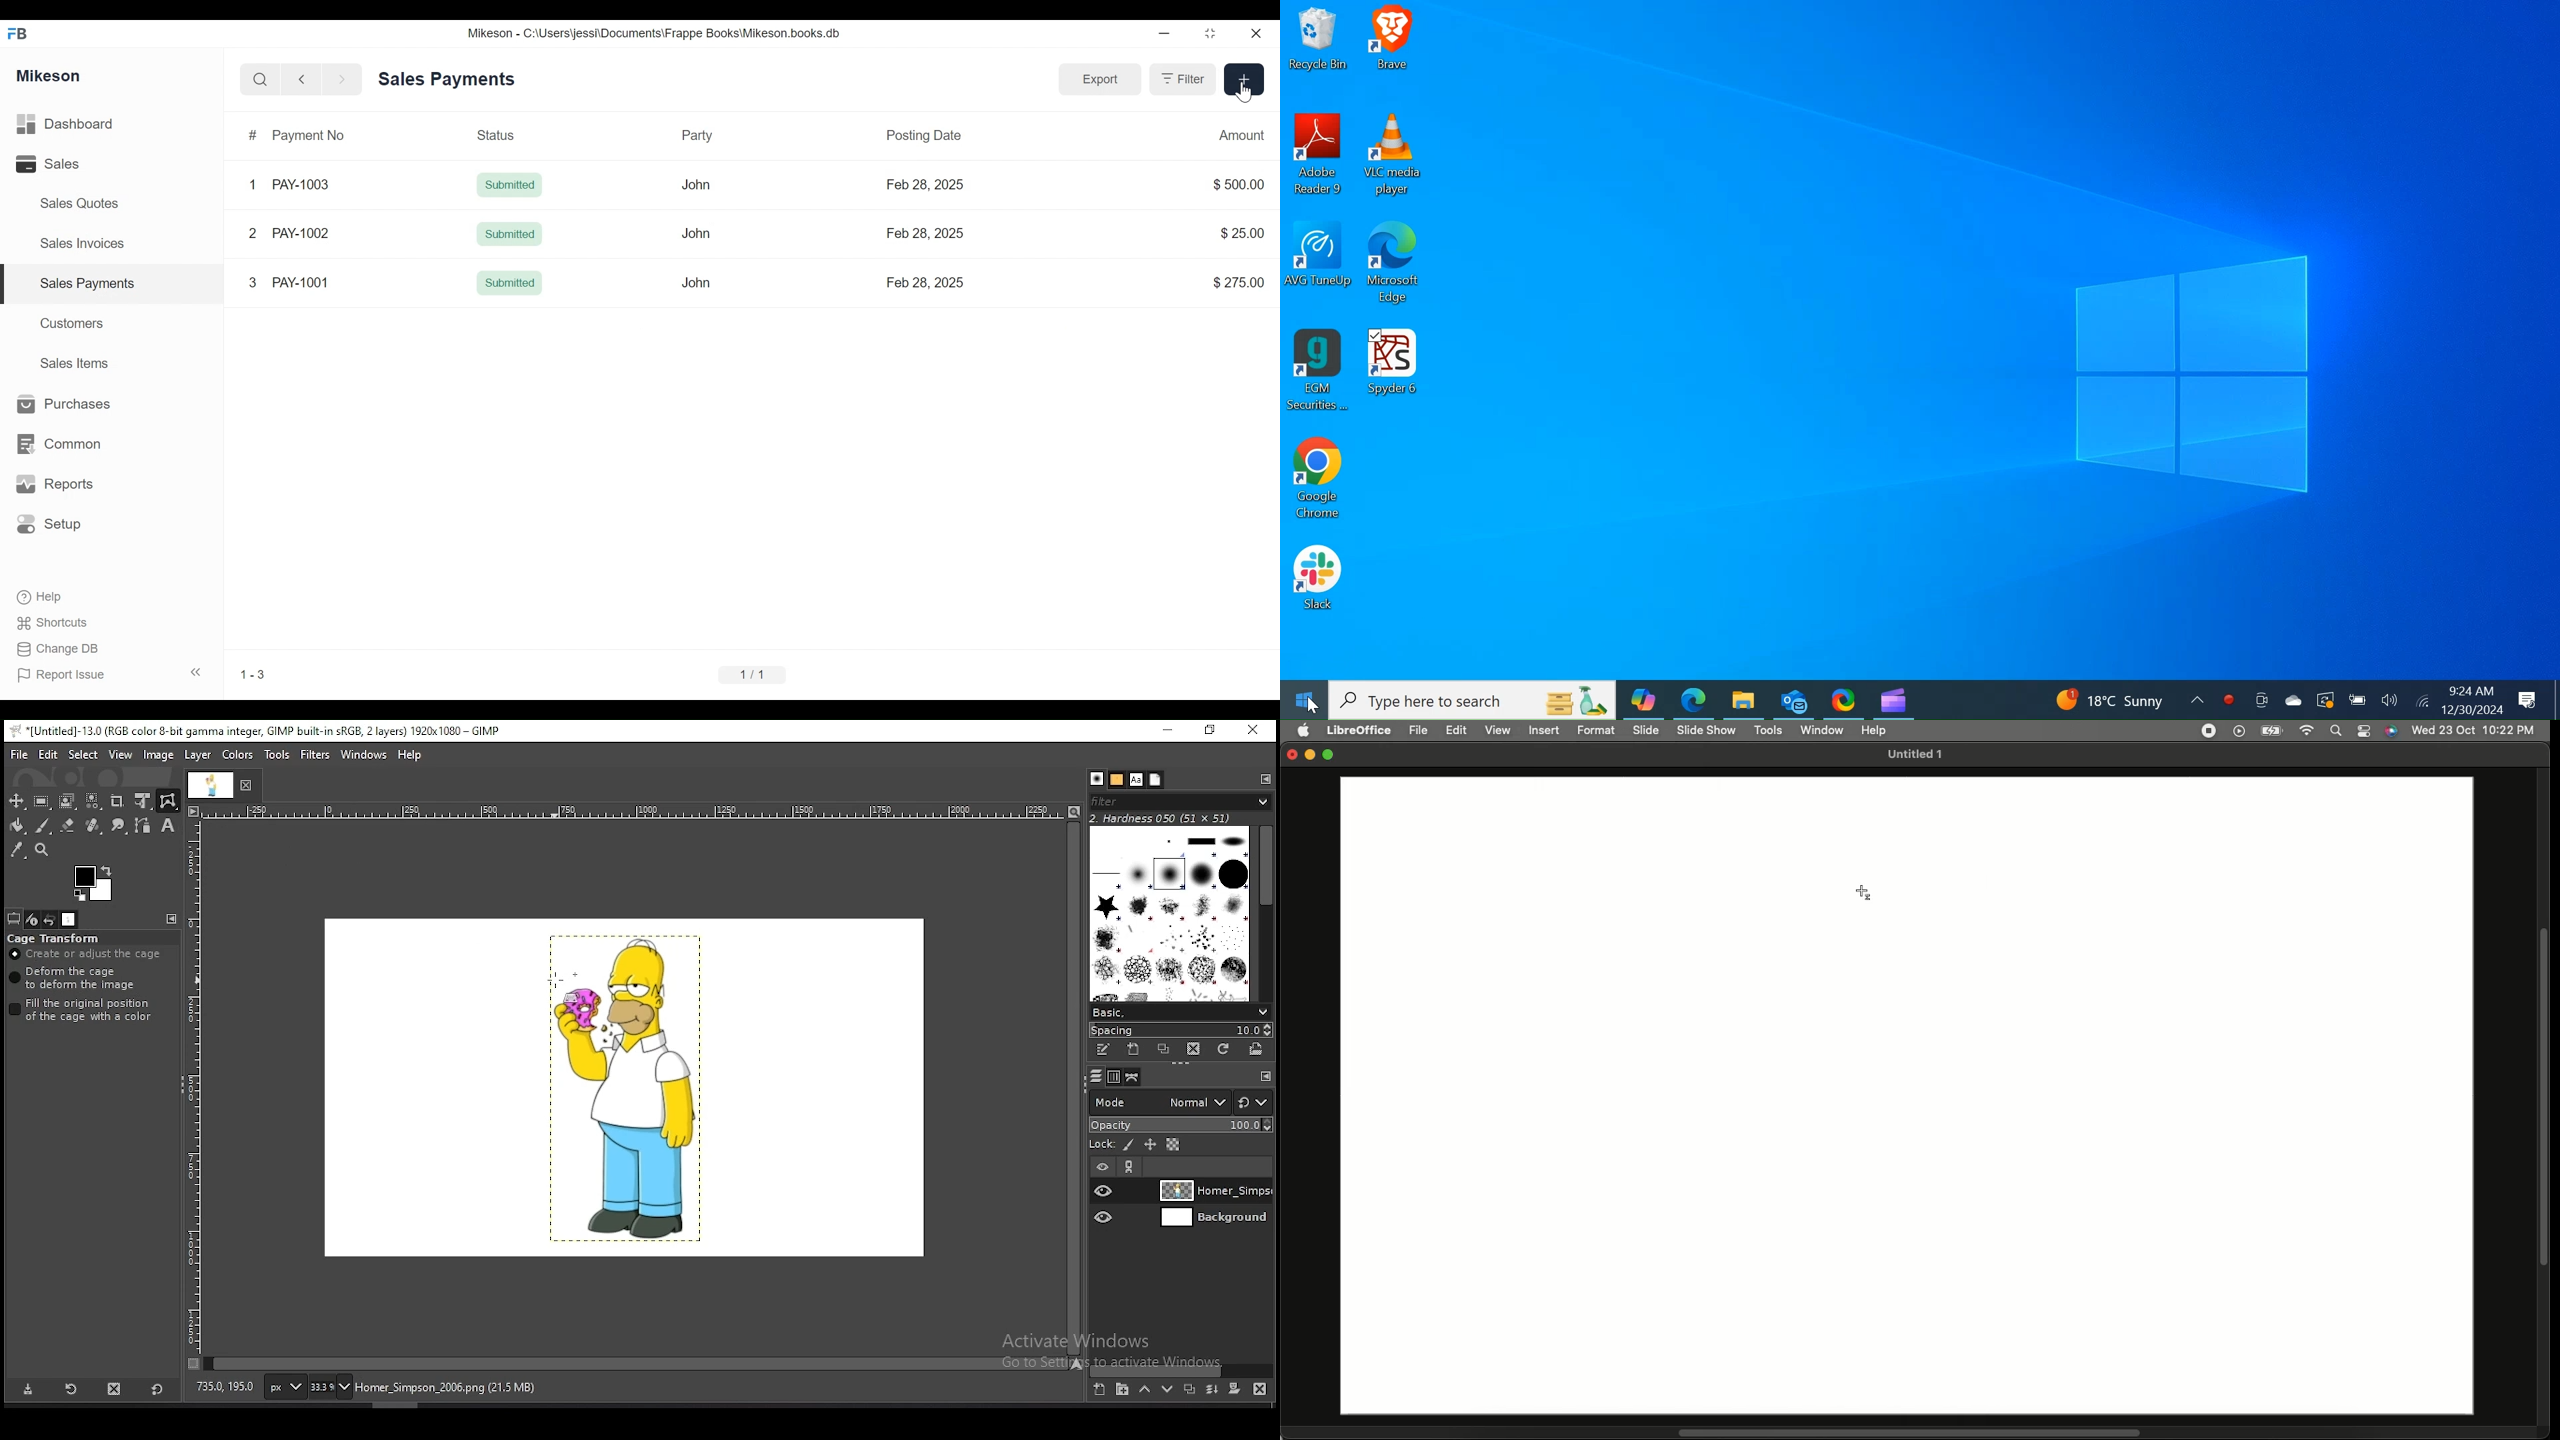 The width and height of the screenshot is (2576, 1456). I want to click on save tool preset, so click(28, 1390).